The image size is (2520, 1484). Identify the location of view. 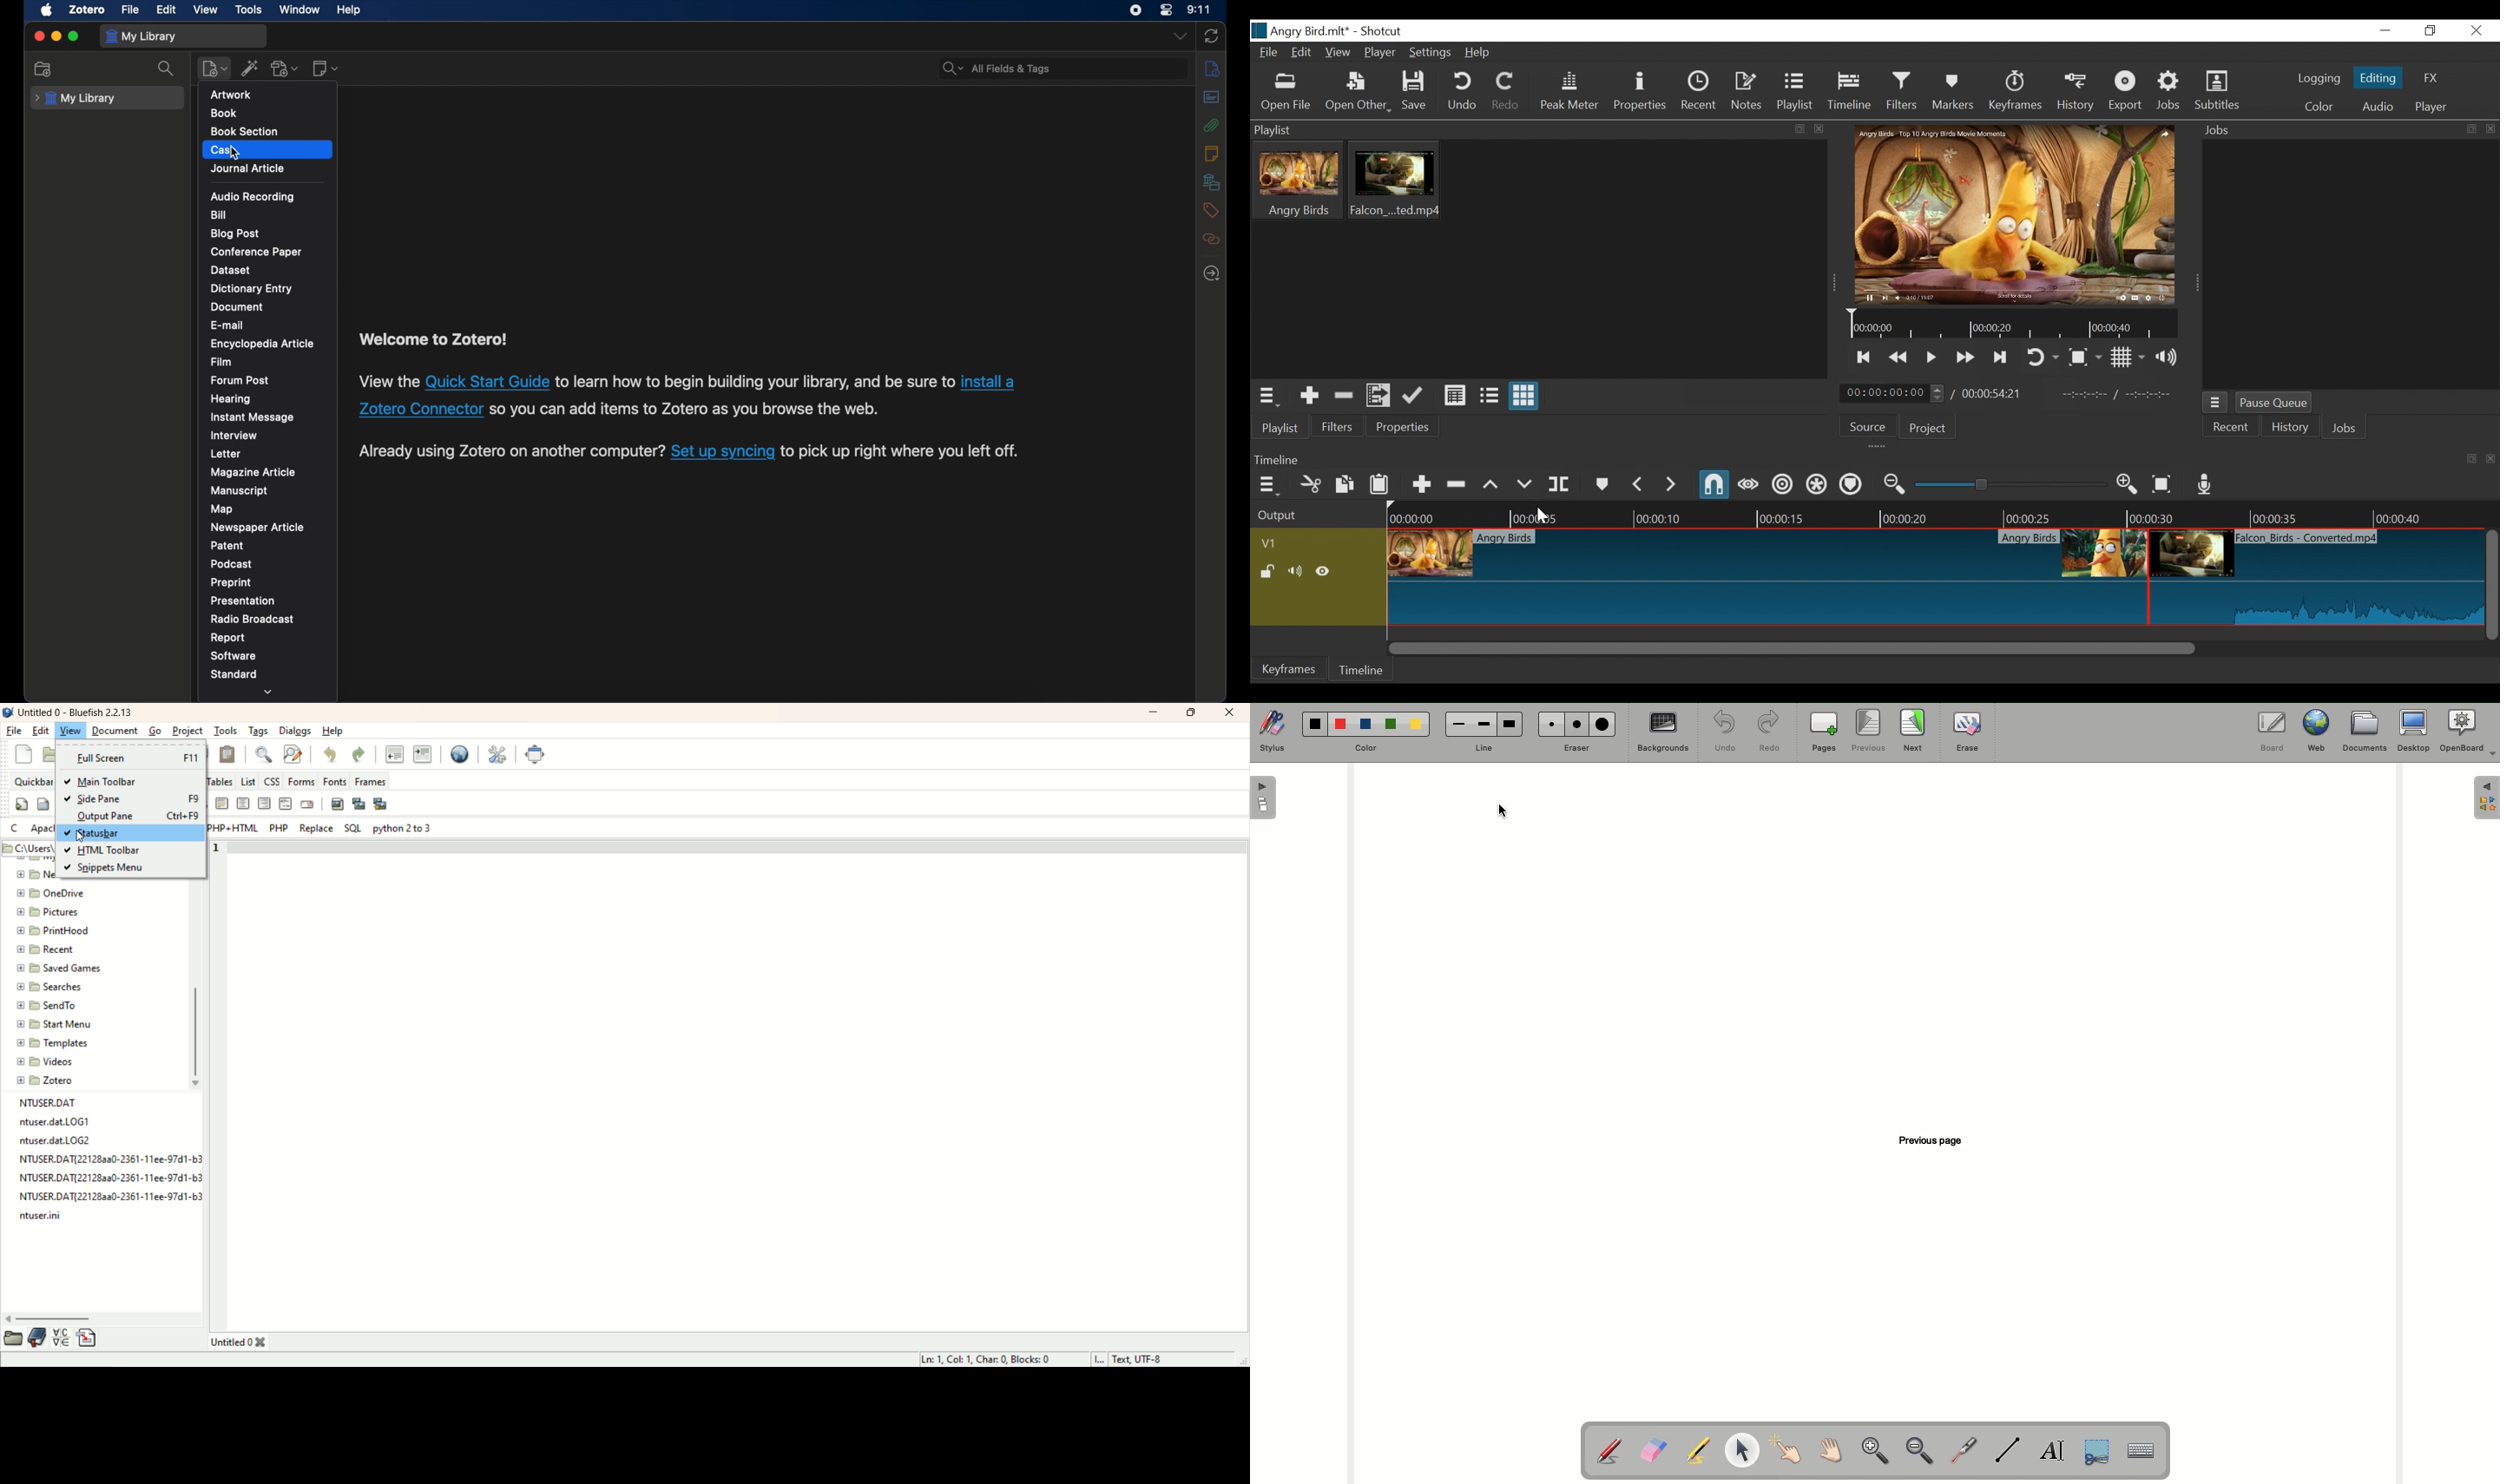
(206, 10).